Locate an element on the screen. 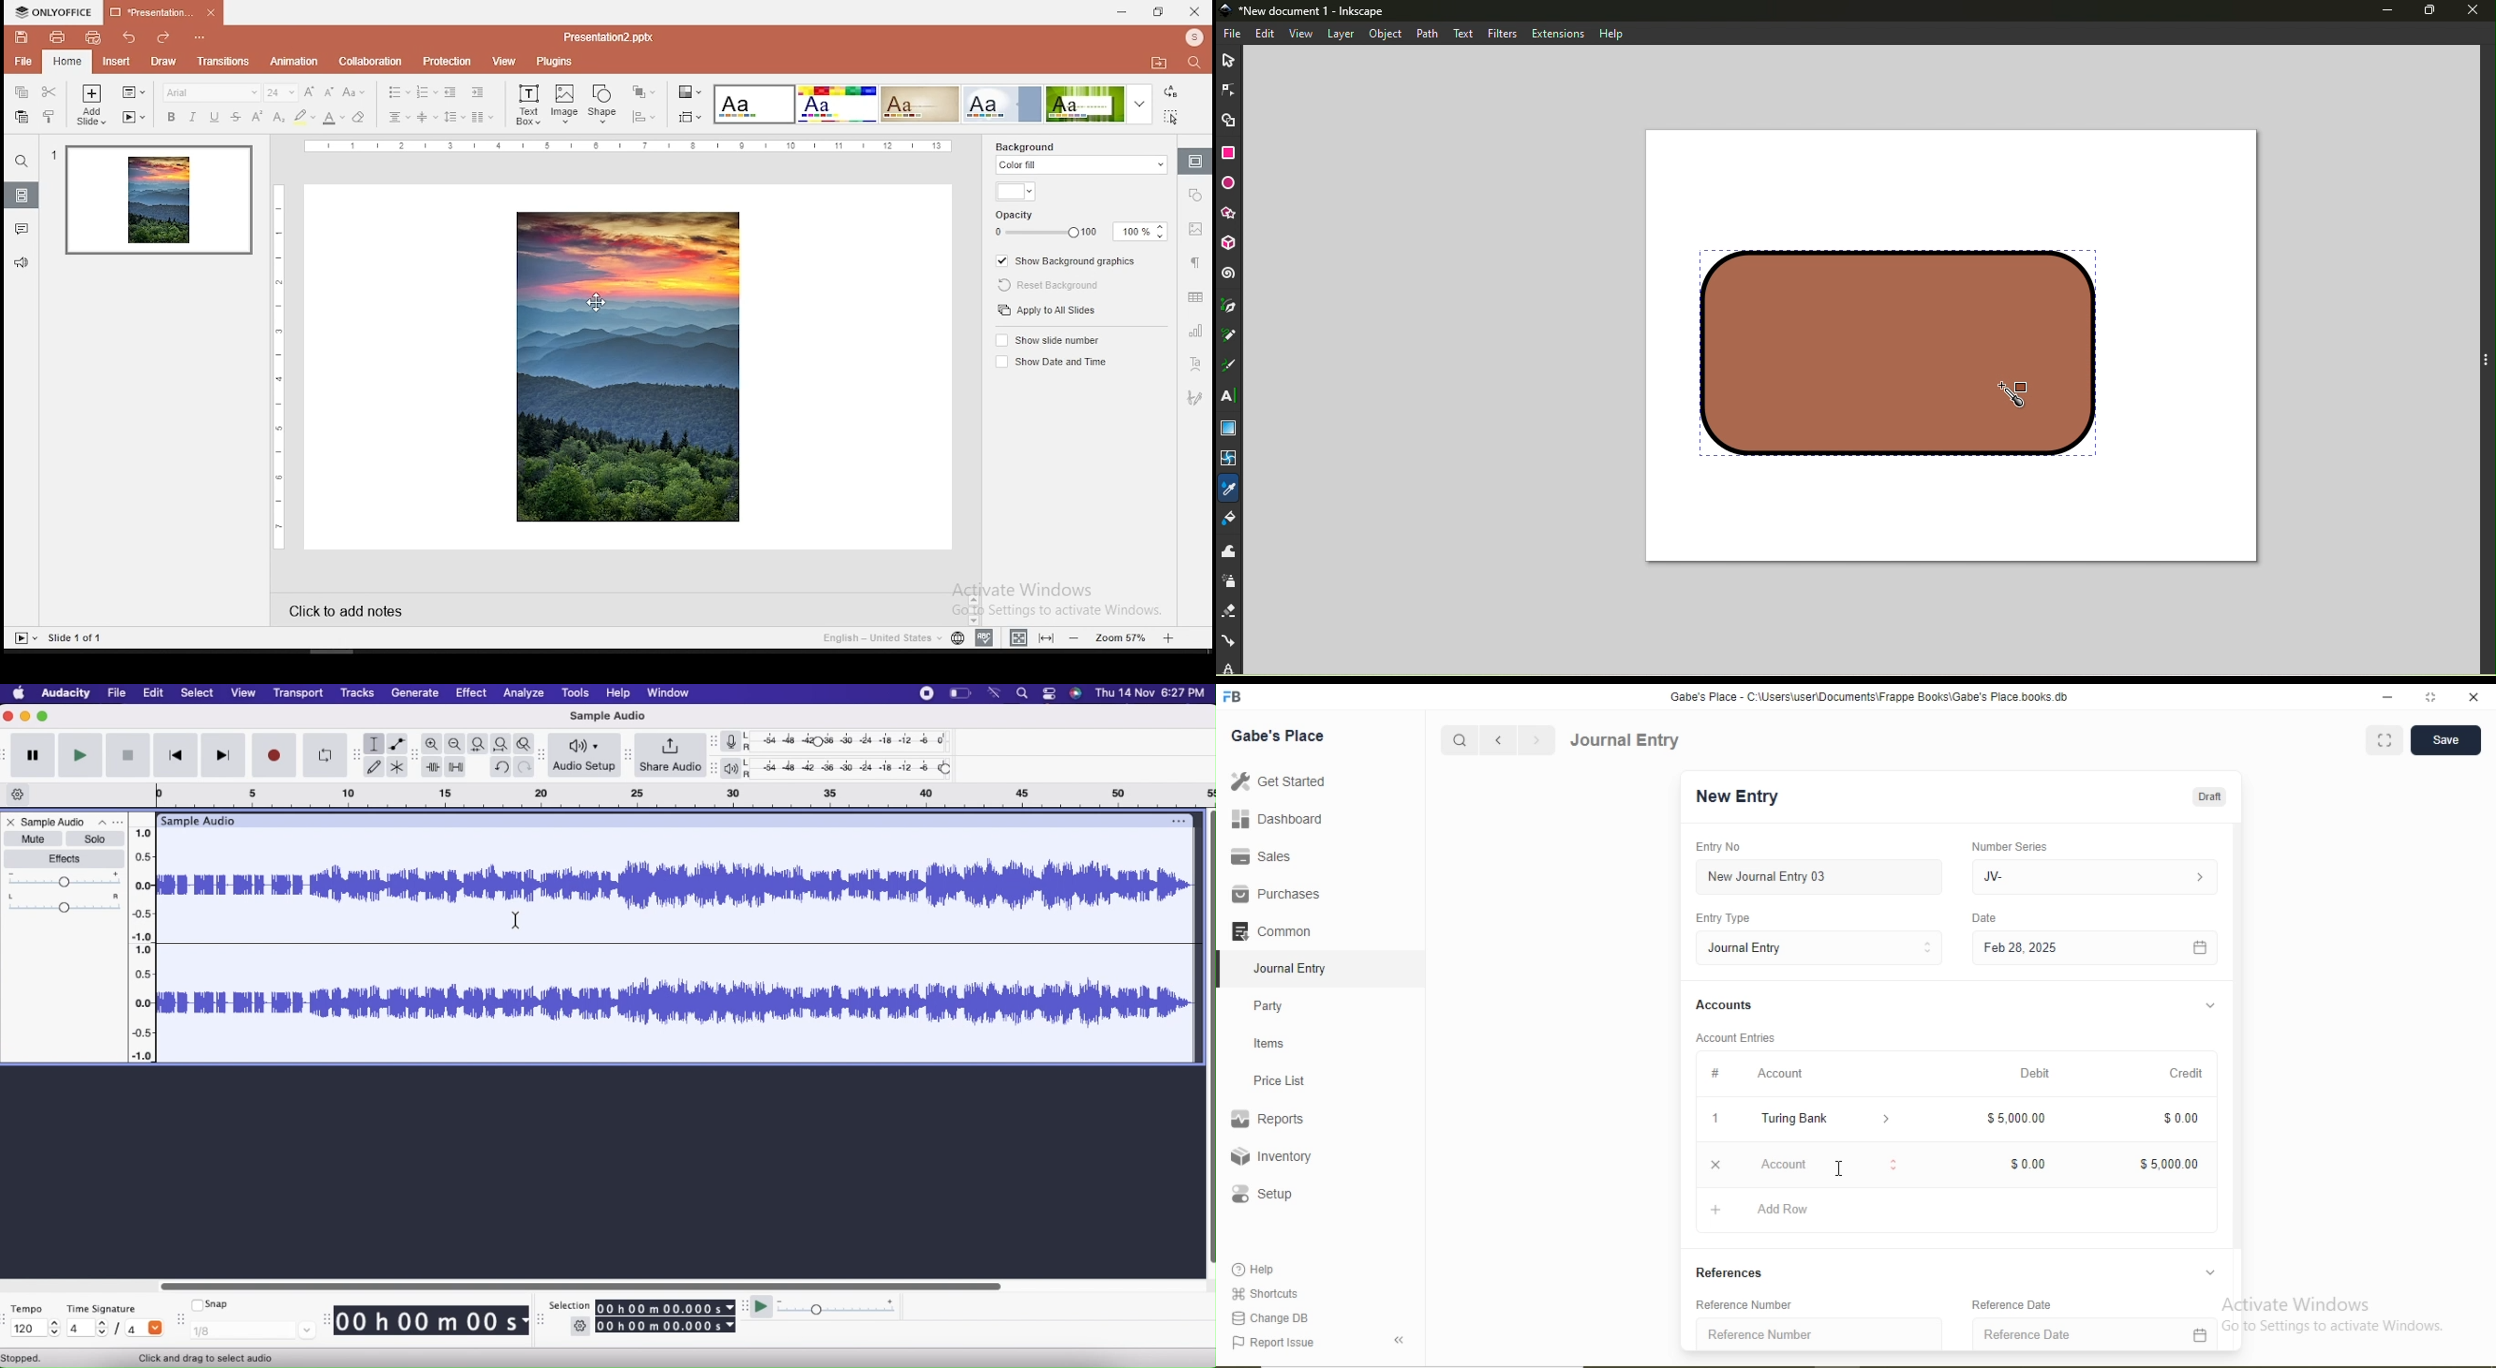  restore is located at coordinates (1156, 11).